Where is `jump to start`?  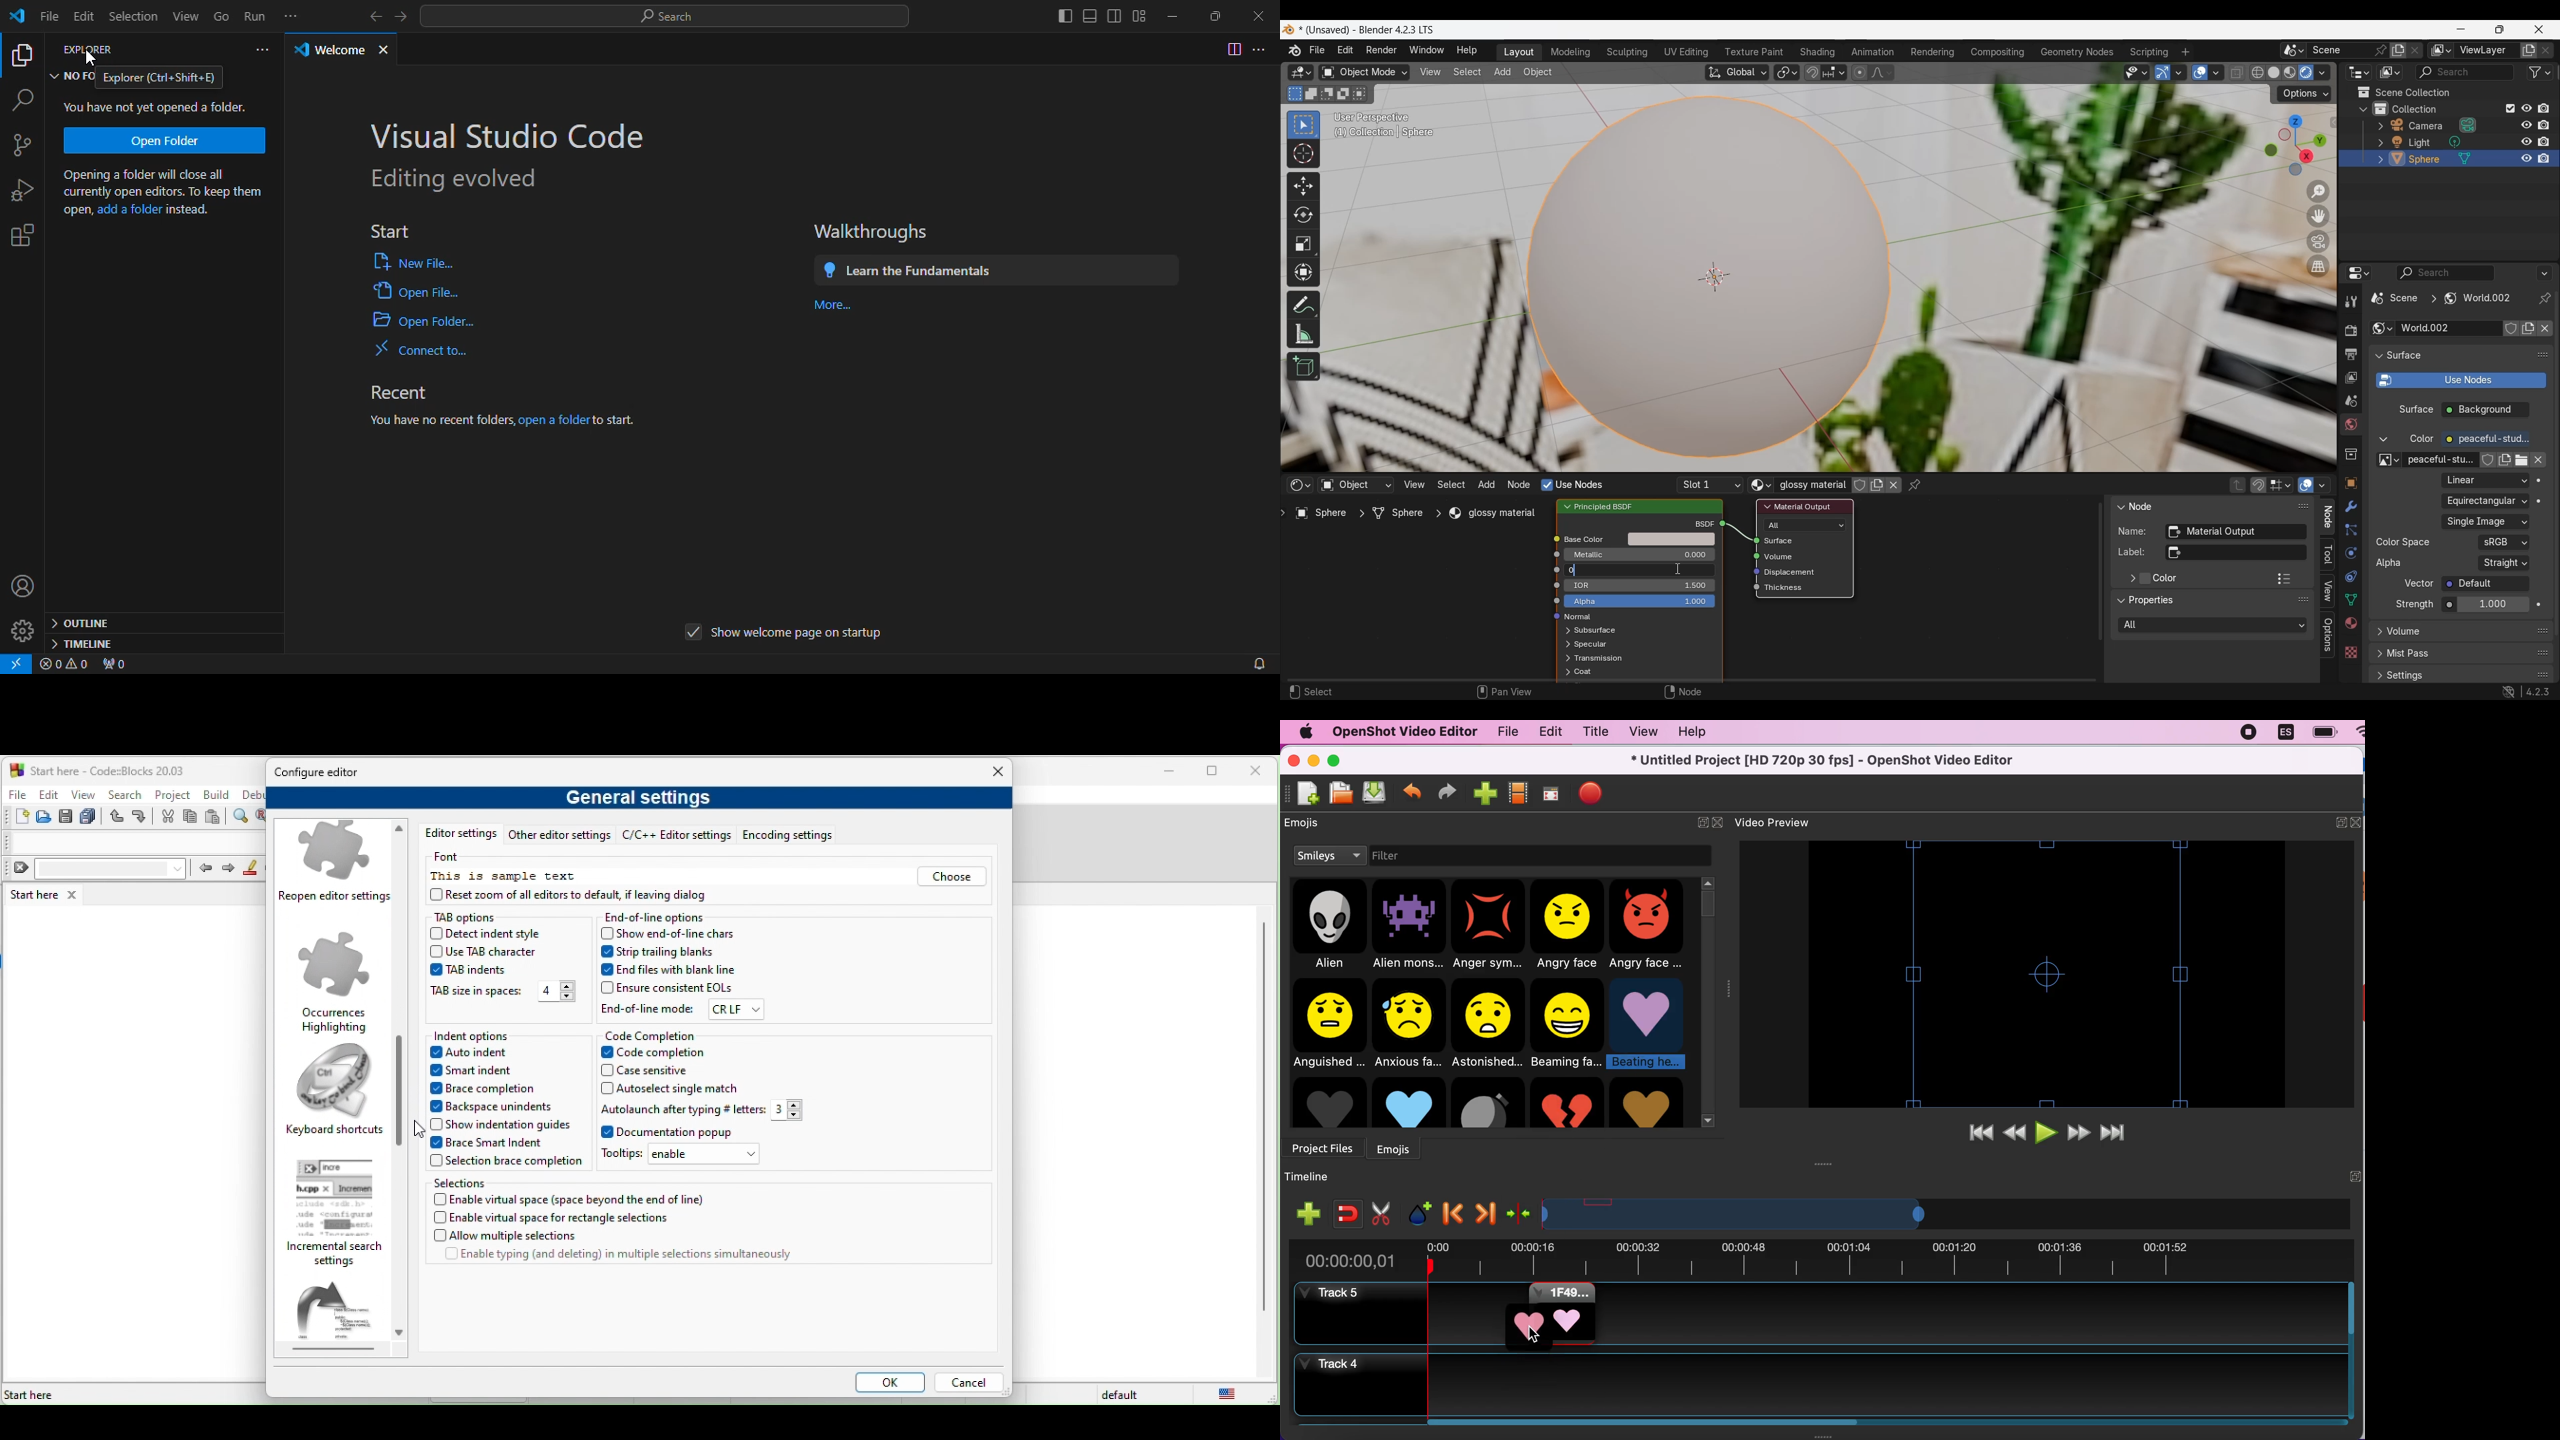 jump to start is located at coordinates (1982, 1133).